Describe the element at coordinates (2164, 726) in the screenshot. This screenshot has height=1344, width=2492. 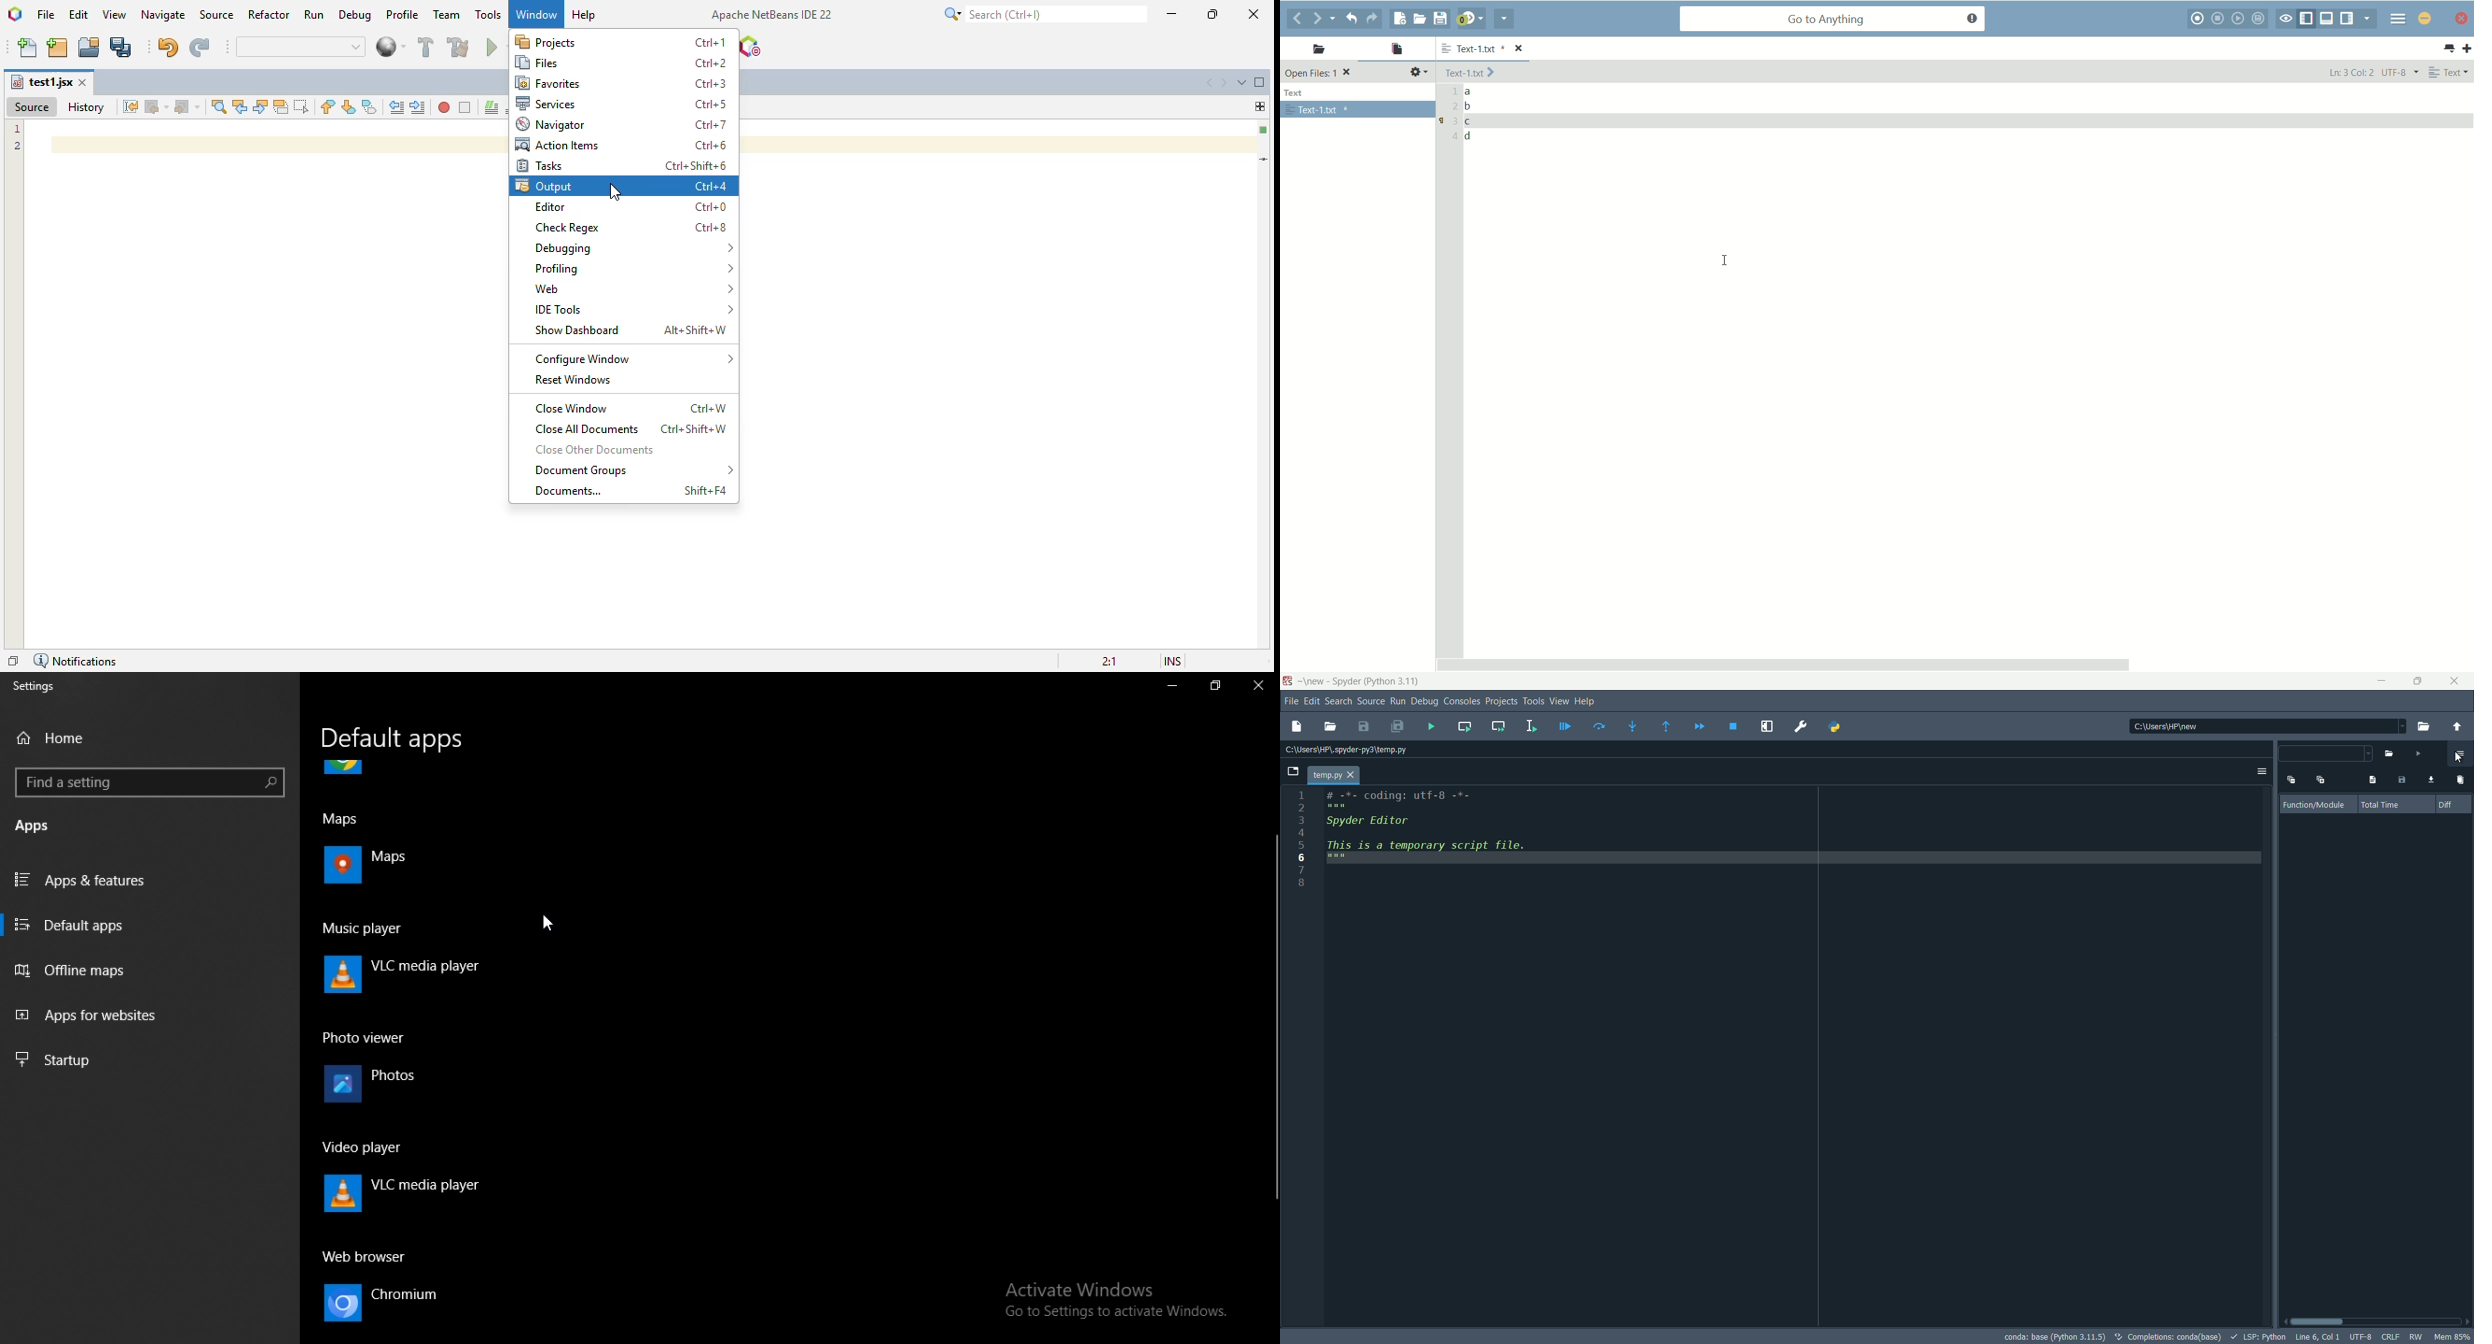
I see `c:\users\hp\new` at that location.